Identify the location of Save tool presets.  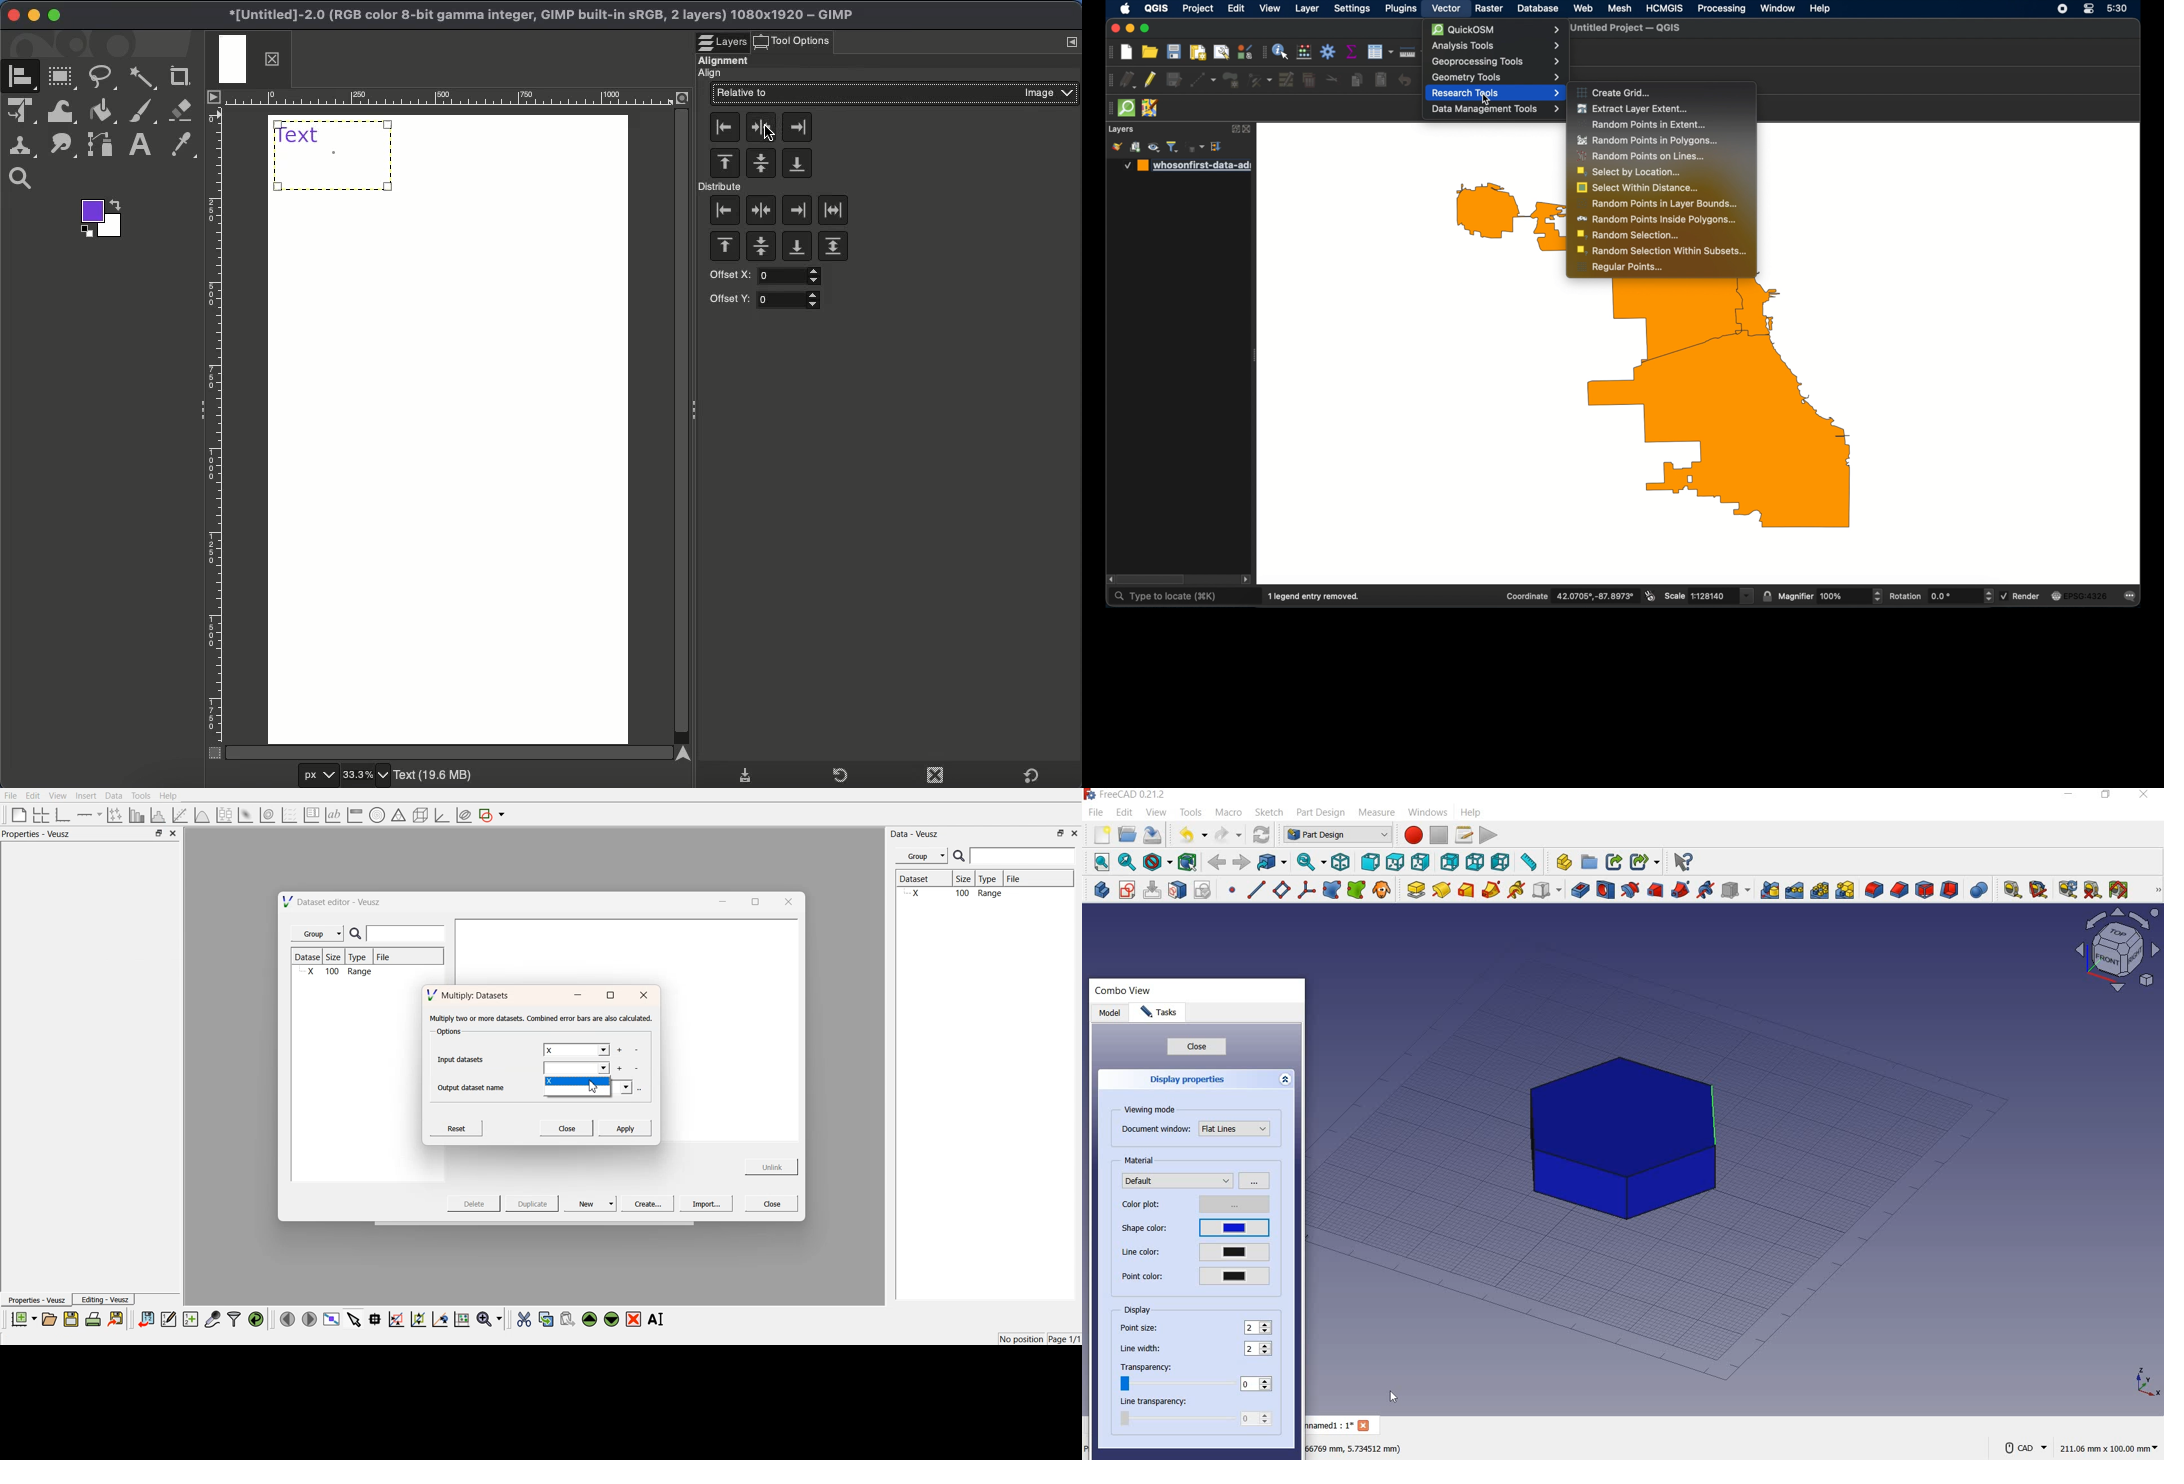
(747, 773).